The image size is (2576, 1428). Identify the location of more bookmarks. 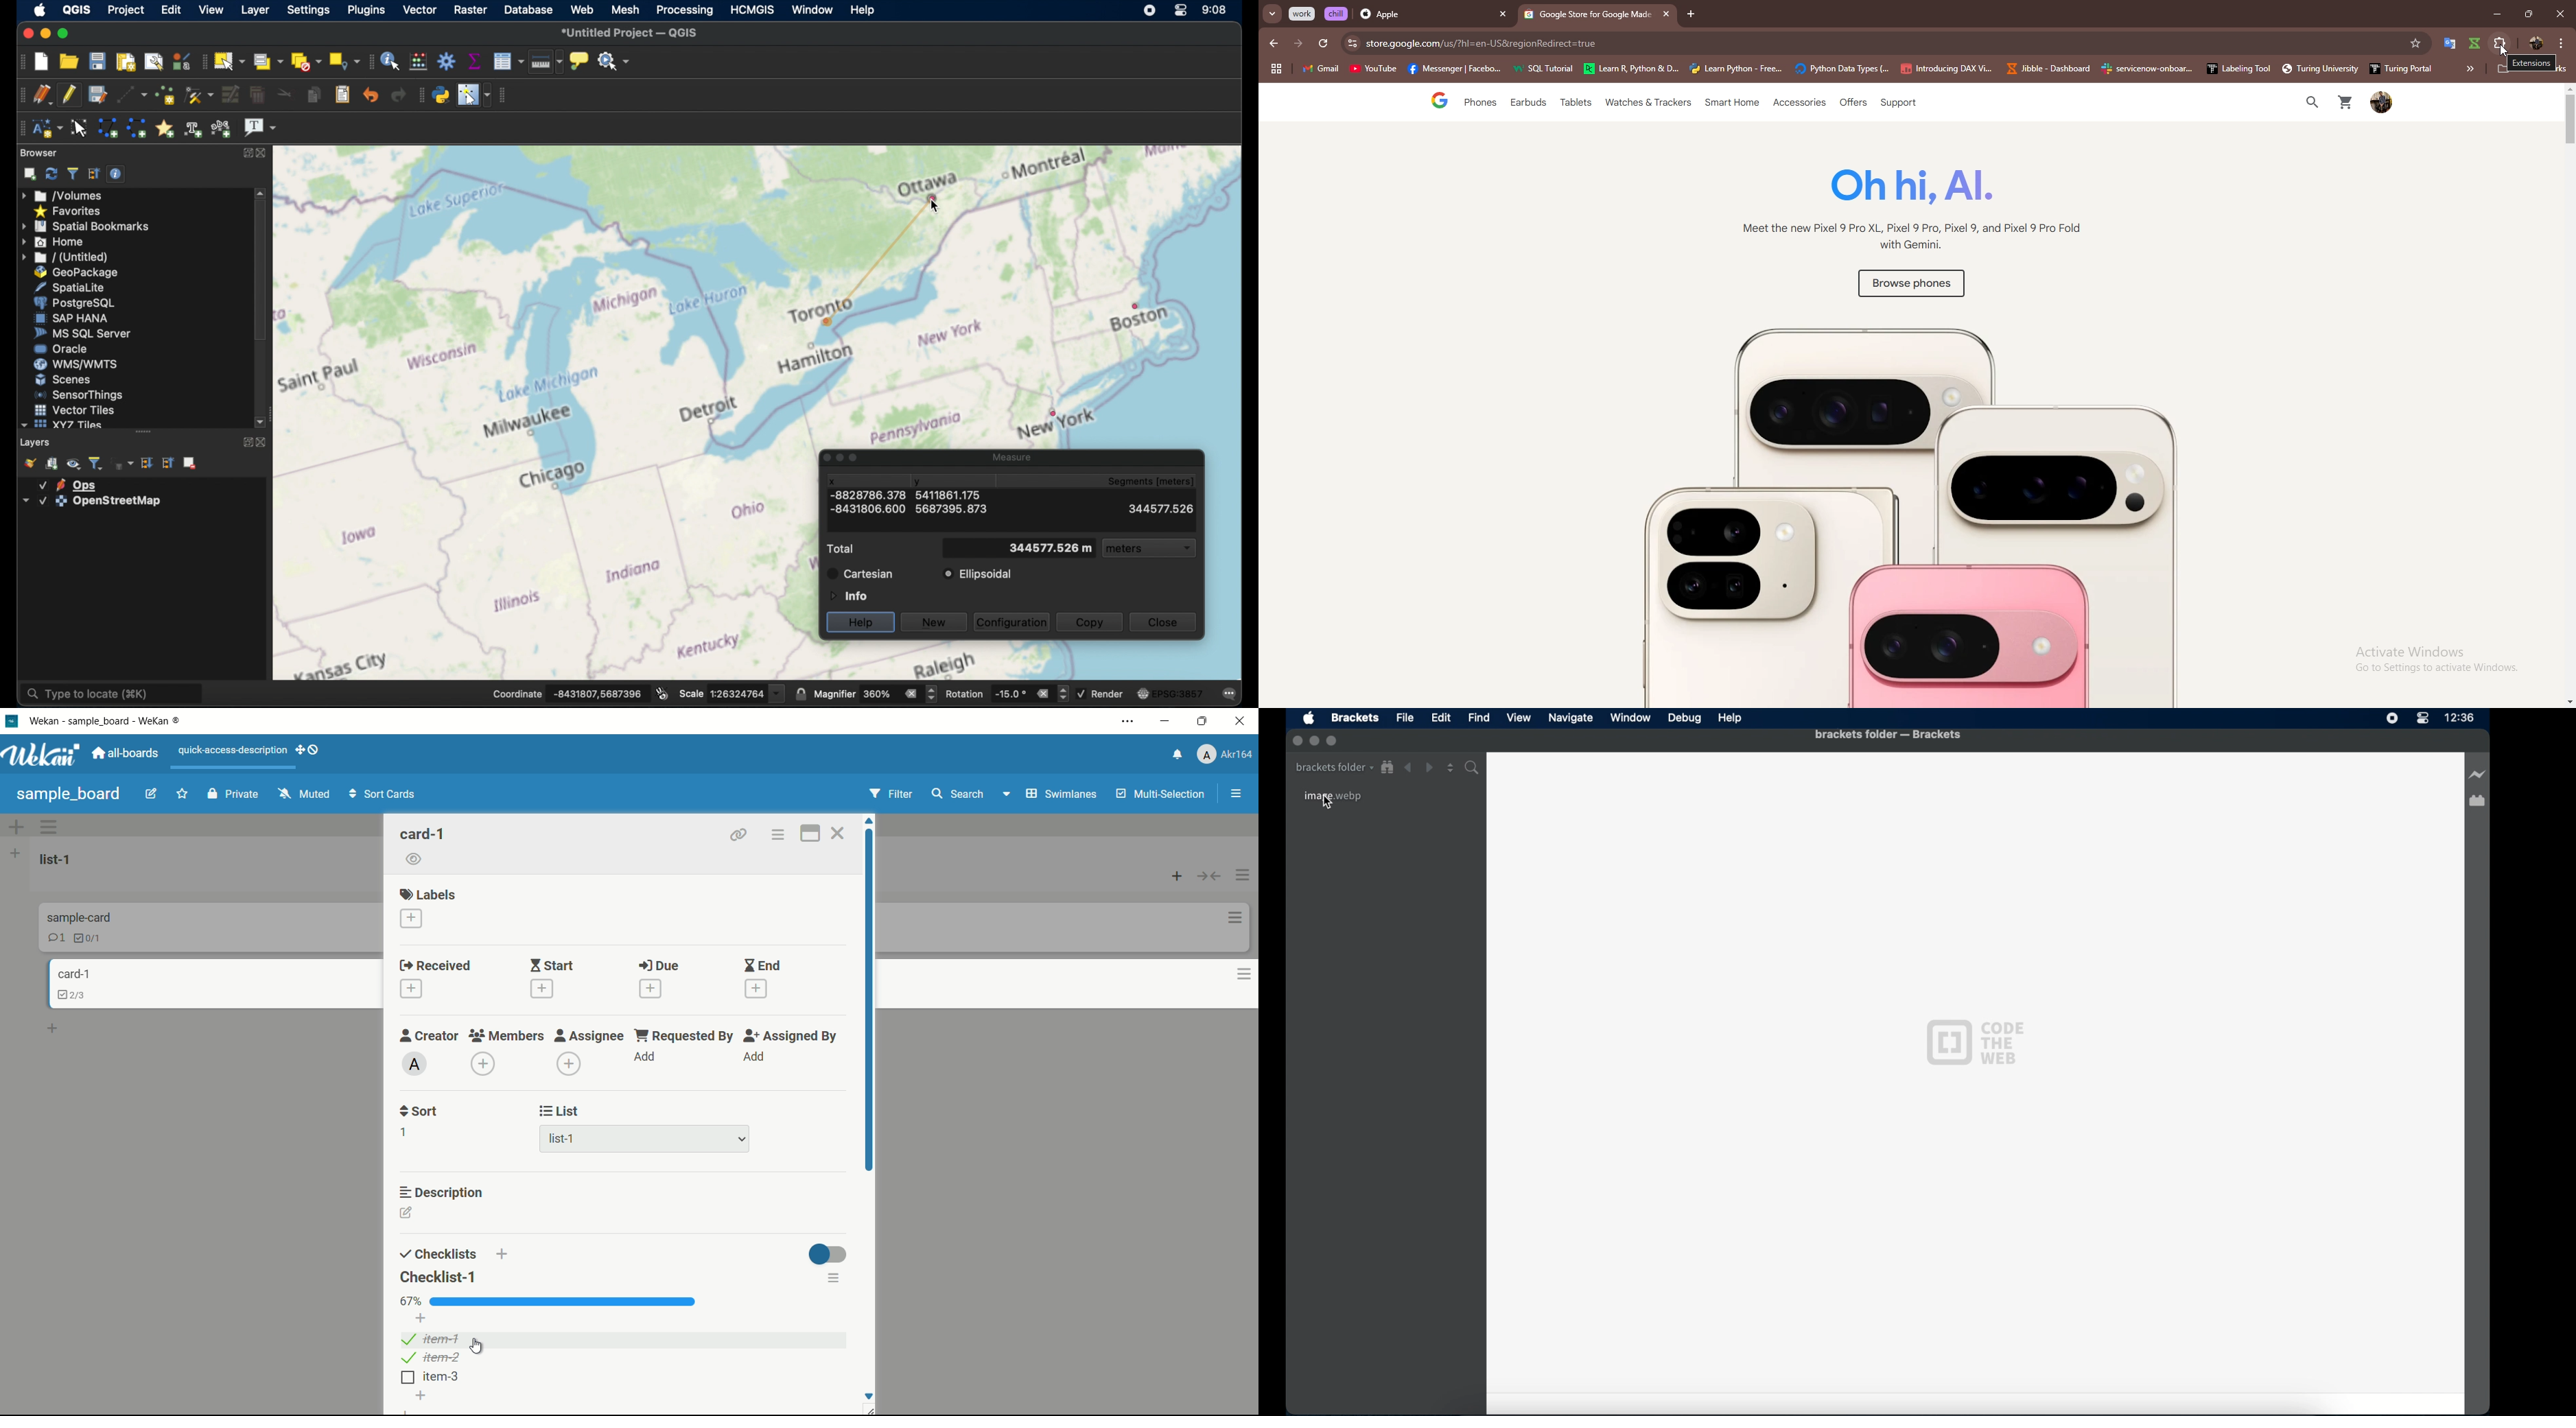
(2470, 69).